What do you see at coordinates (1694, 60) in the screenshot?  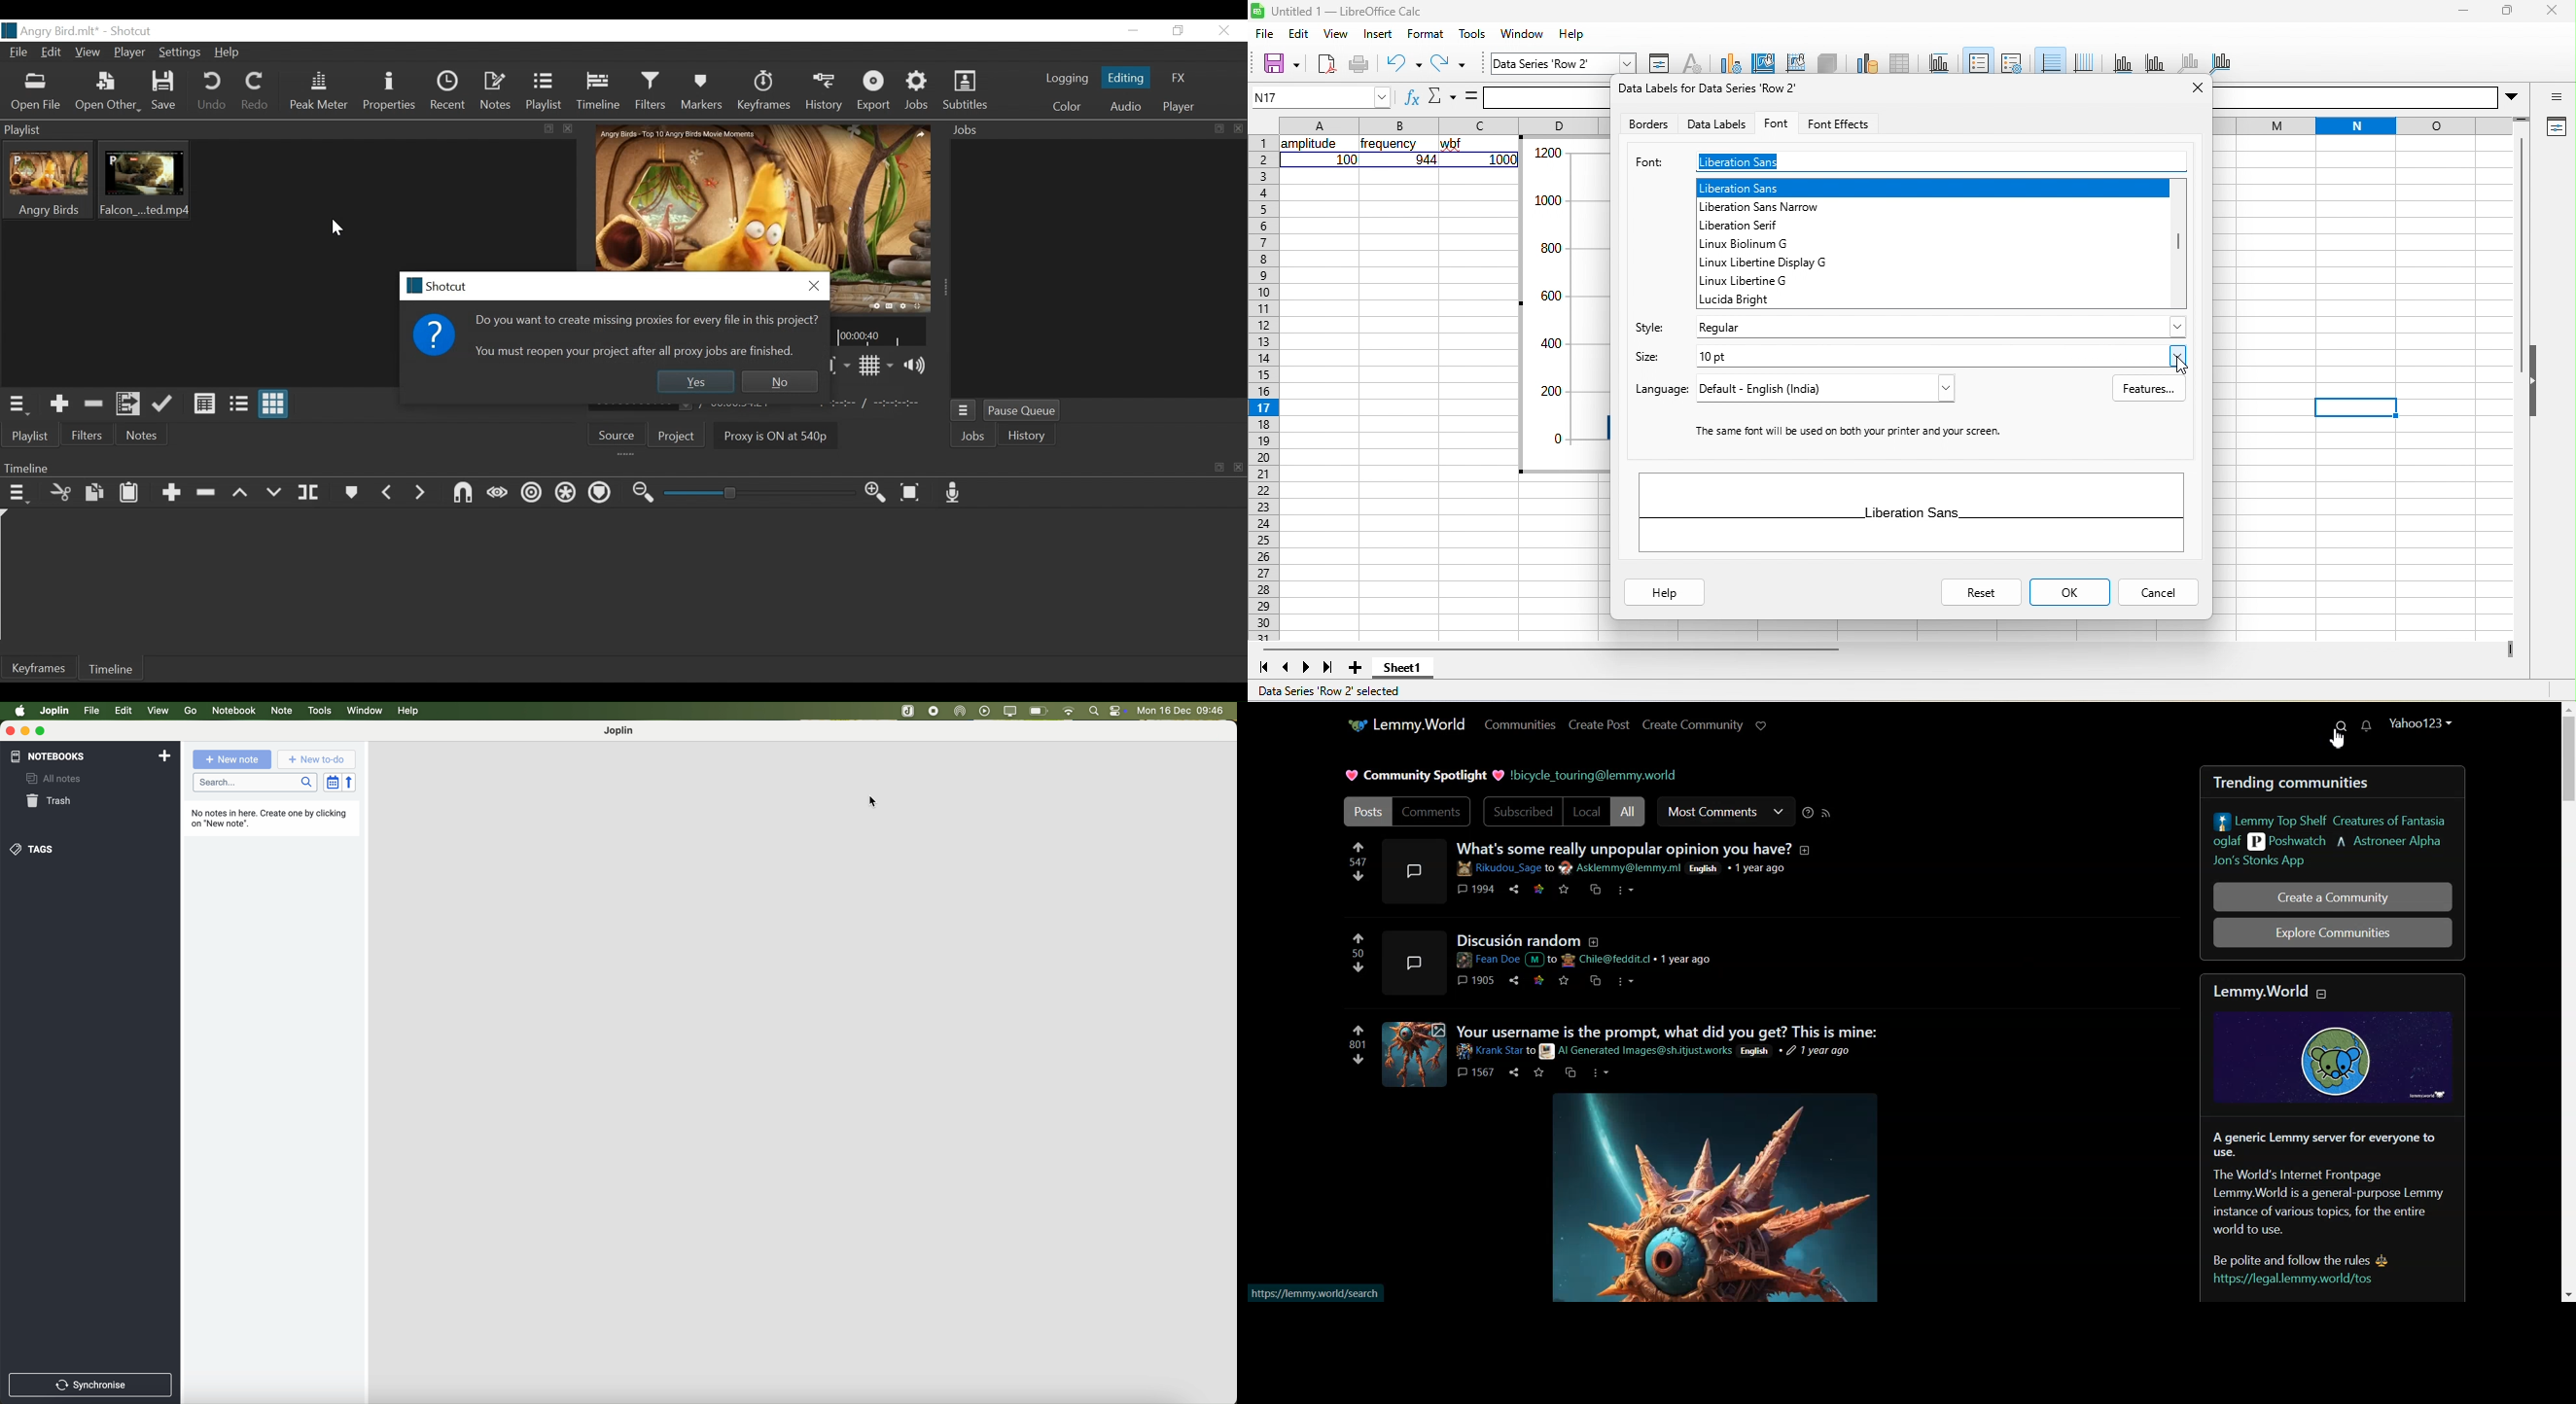 I see `character` at bounding box center [1694, 60].